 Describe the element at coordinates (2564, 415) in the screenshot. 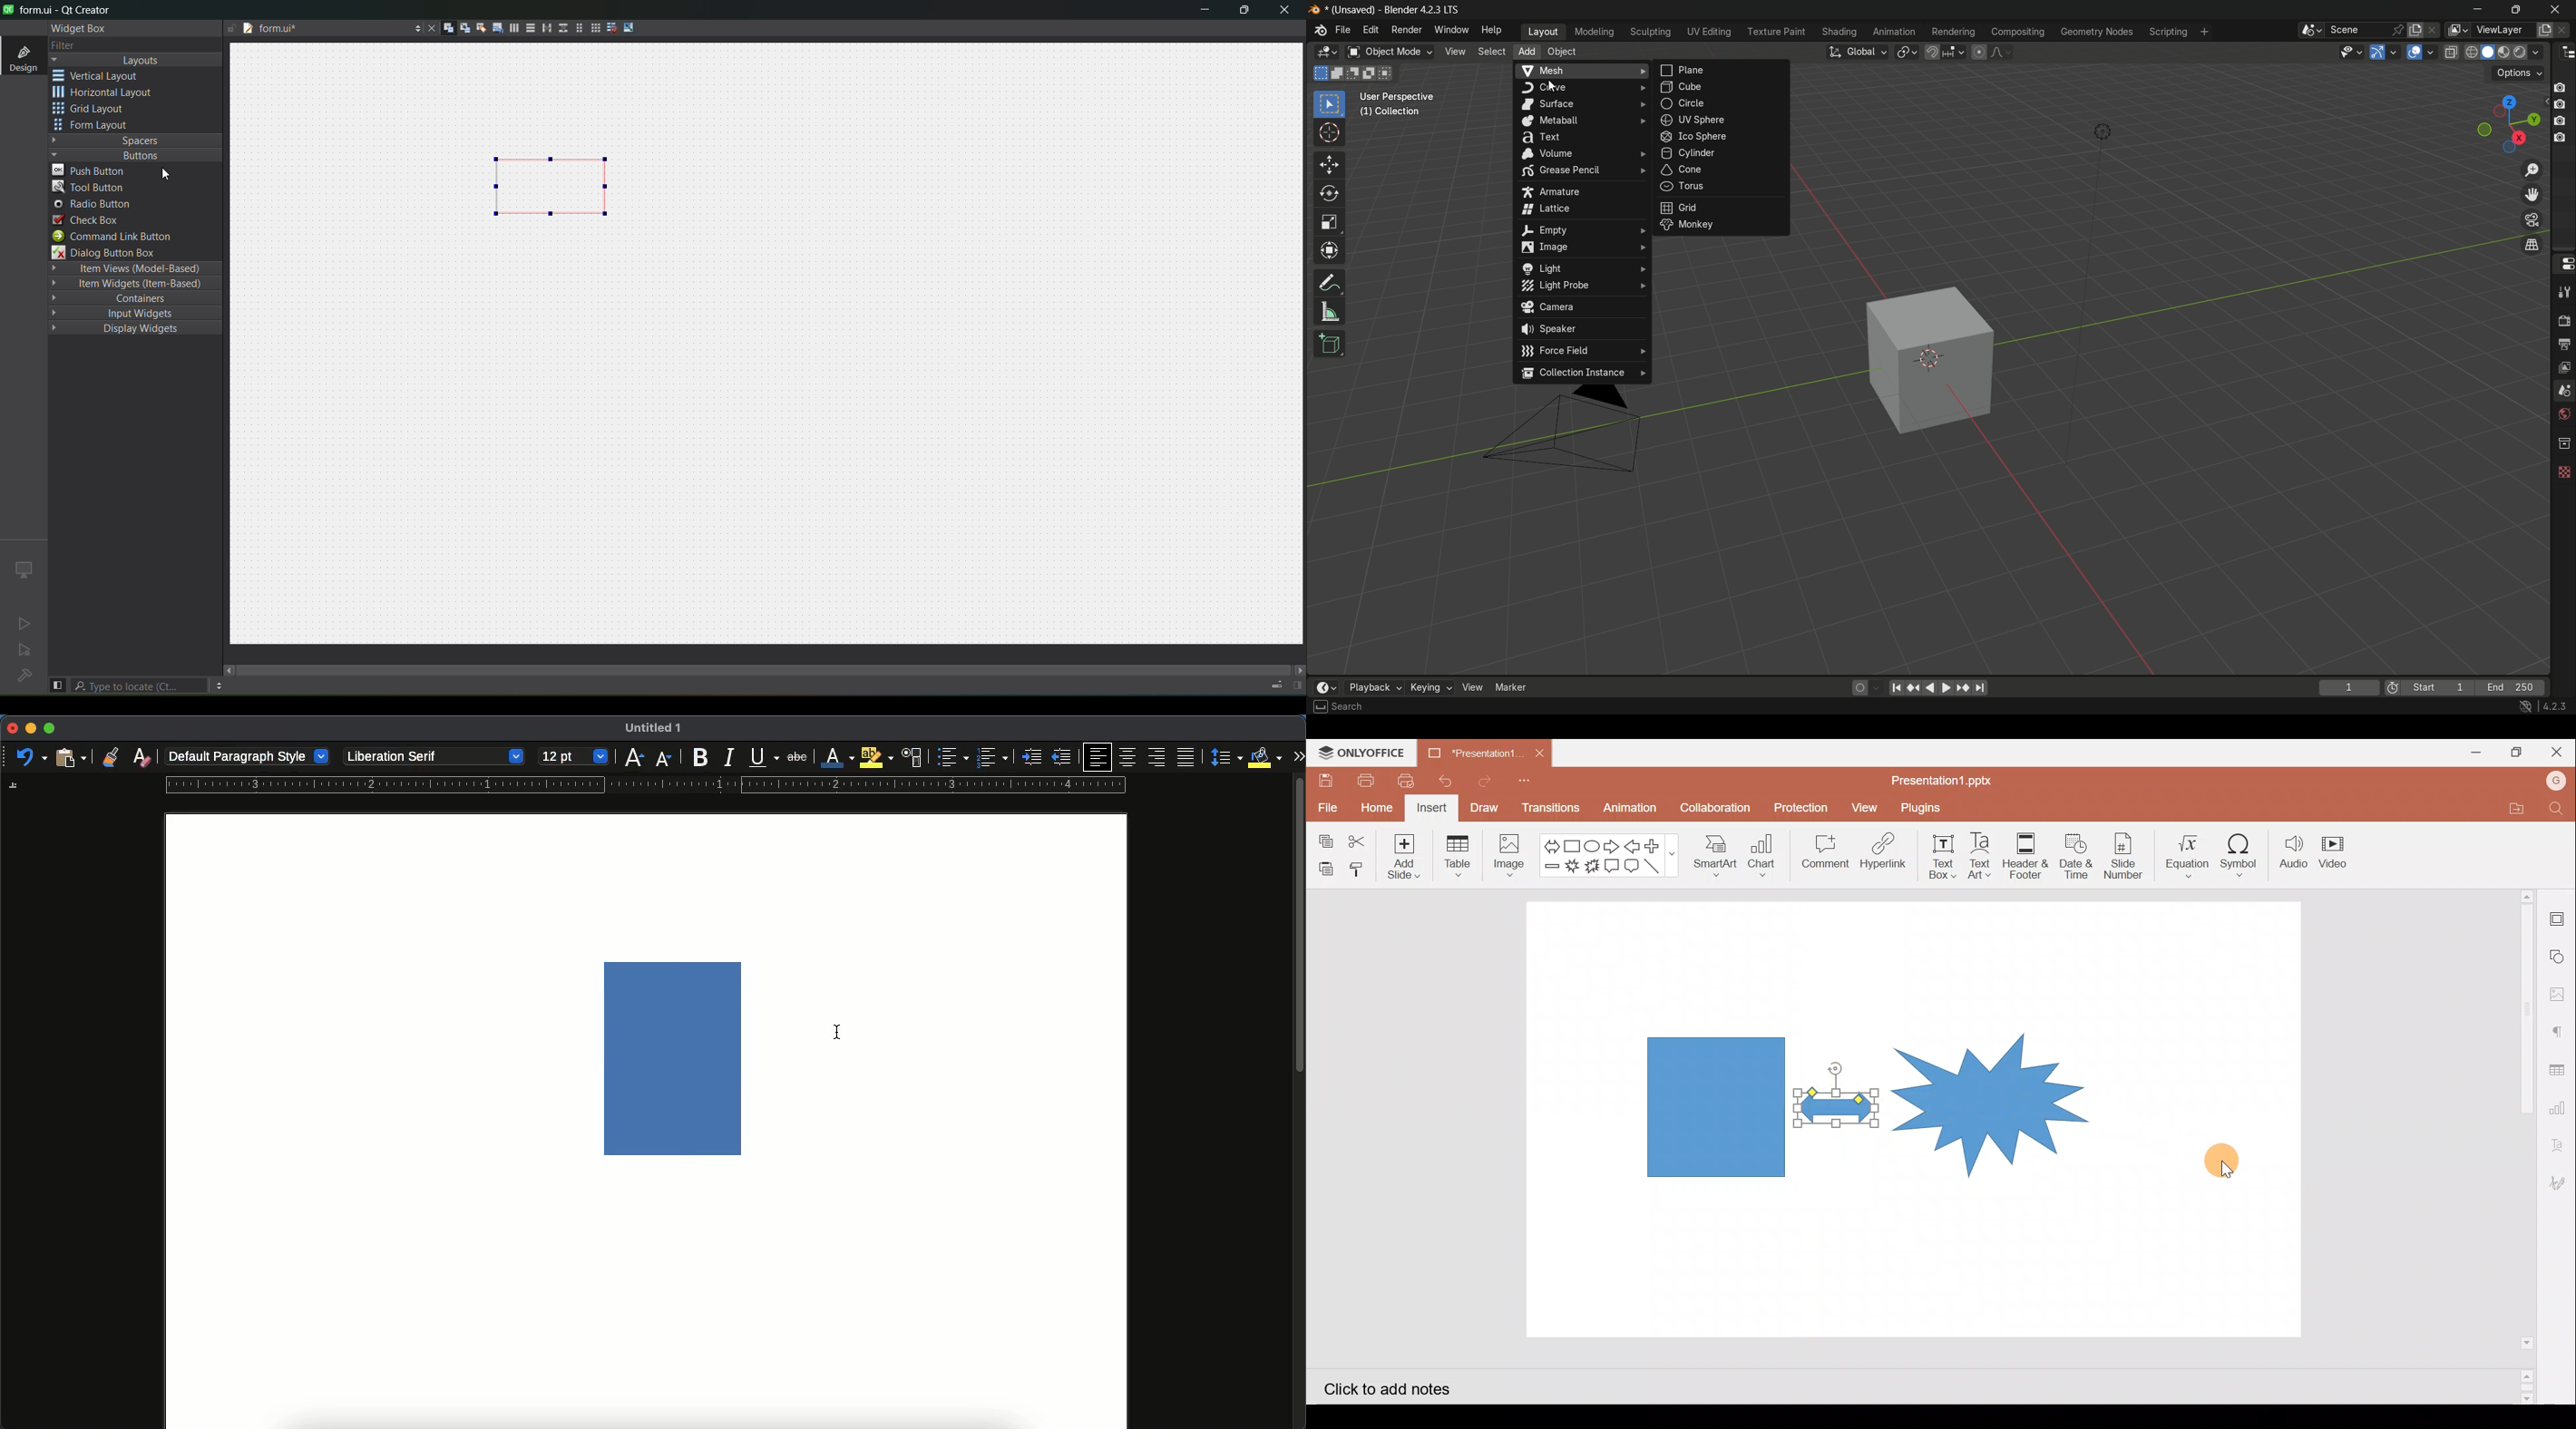

I see `world` at that location.